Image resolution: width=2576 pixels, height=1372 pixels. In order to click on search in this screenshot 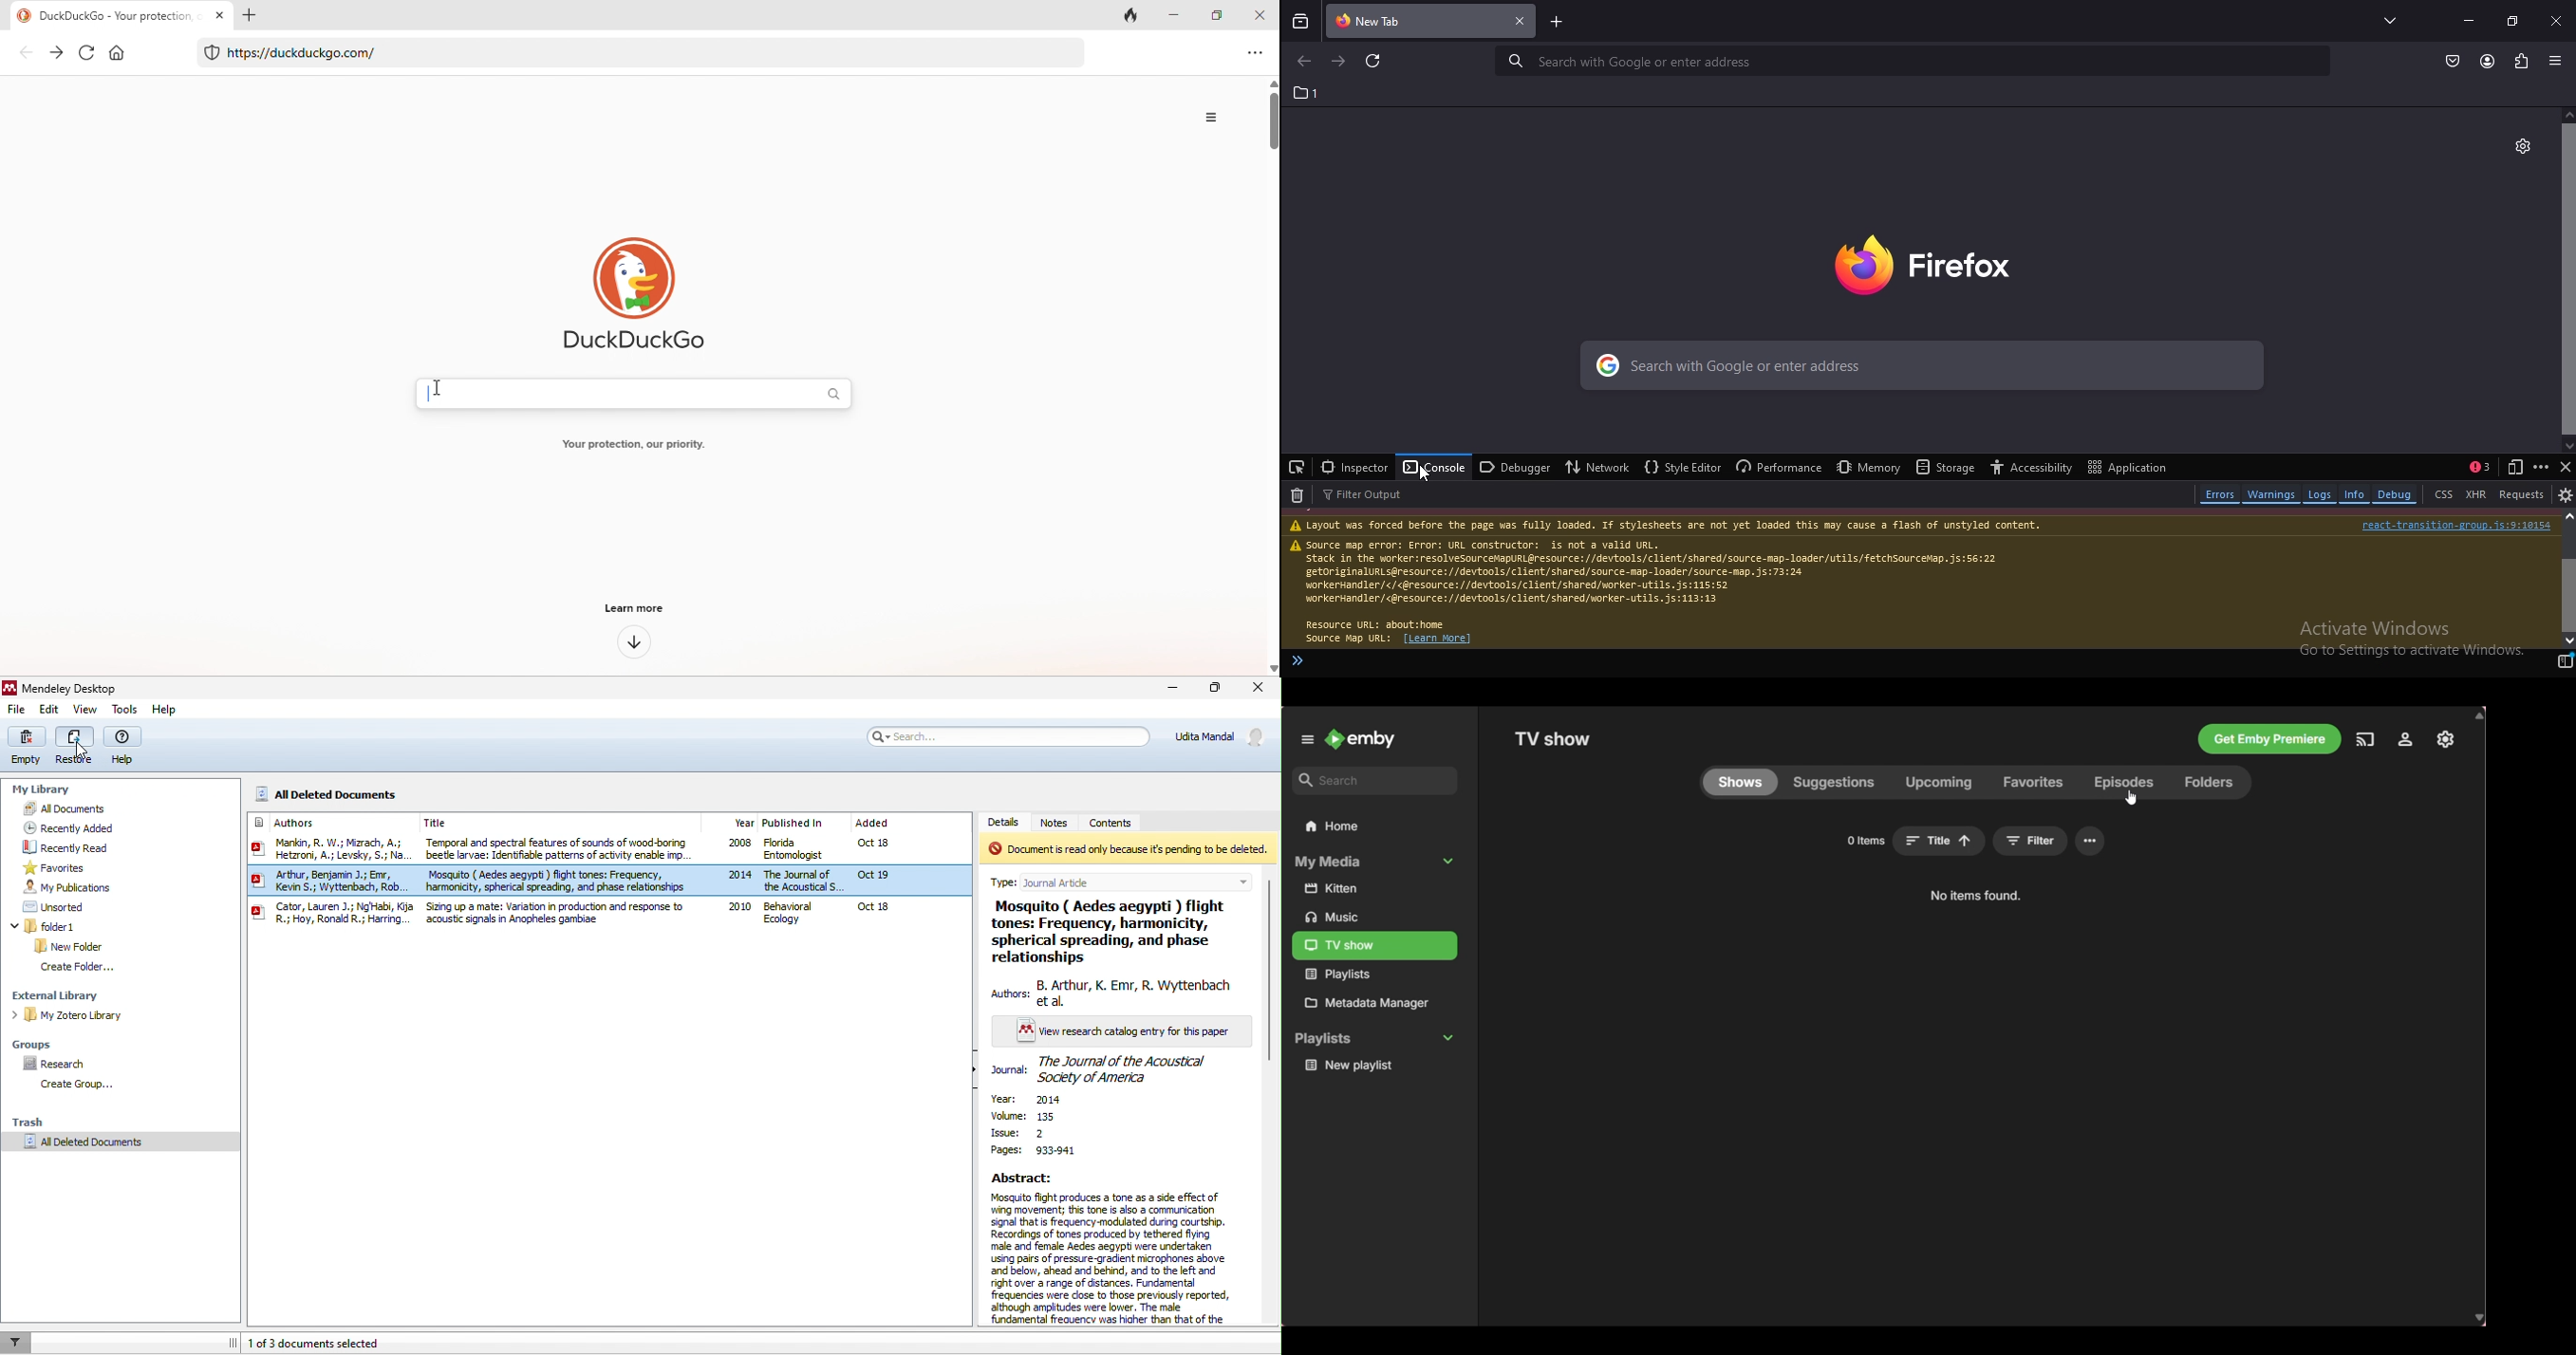, I will do `click(832, 394)`.